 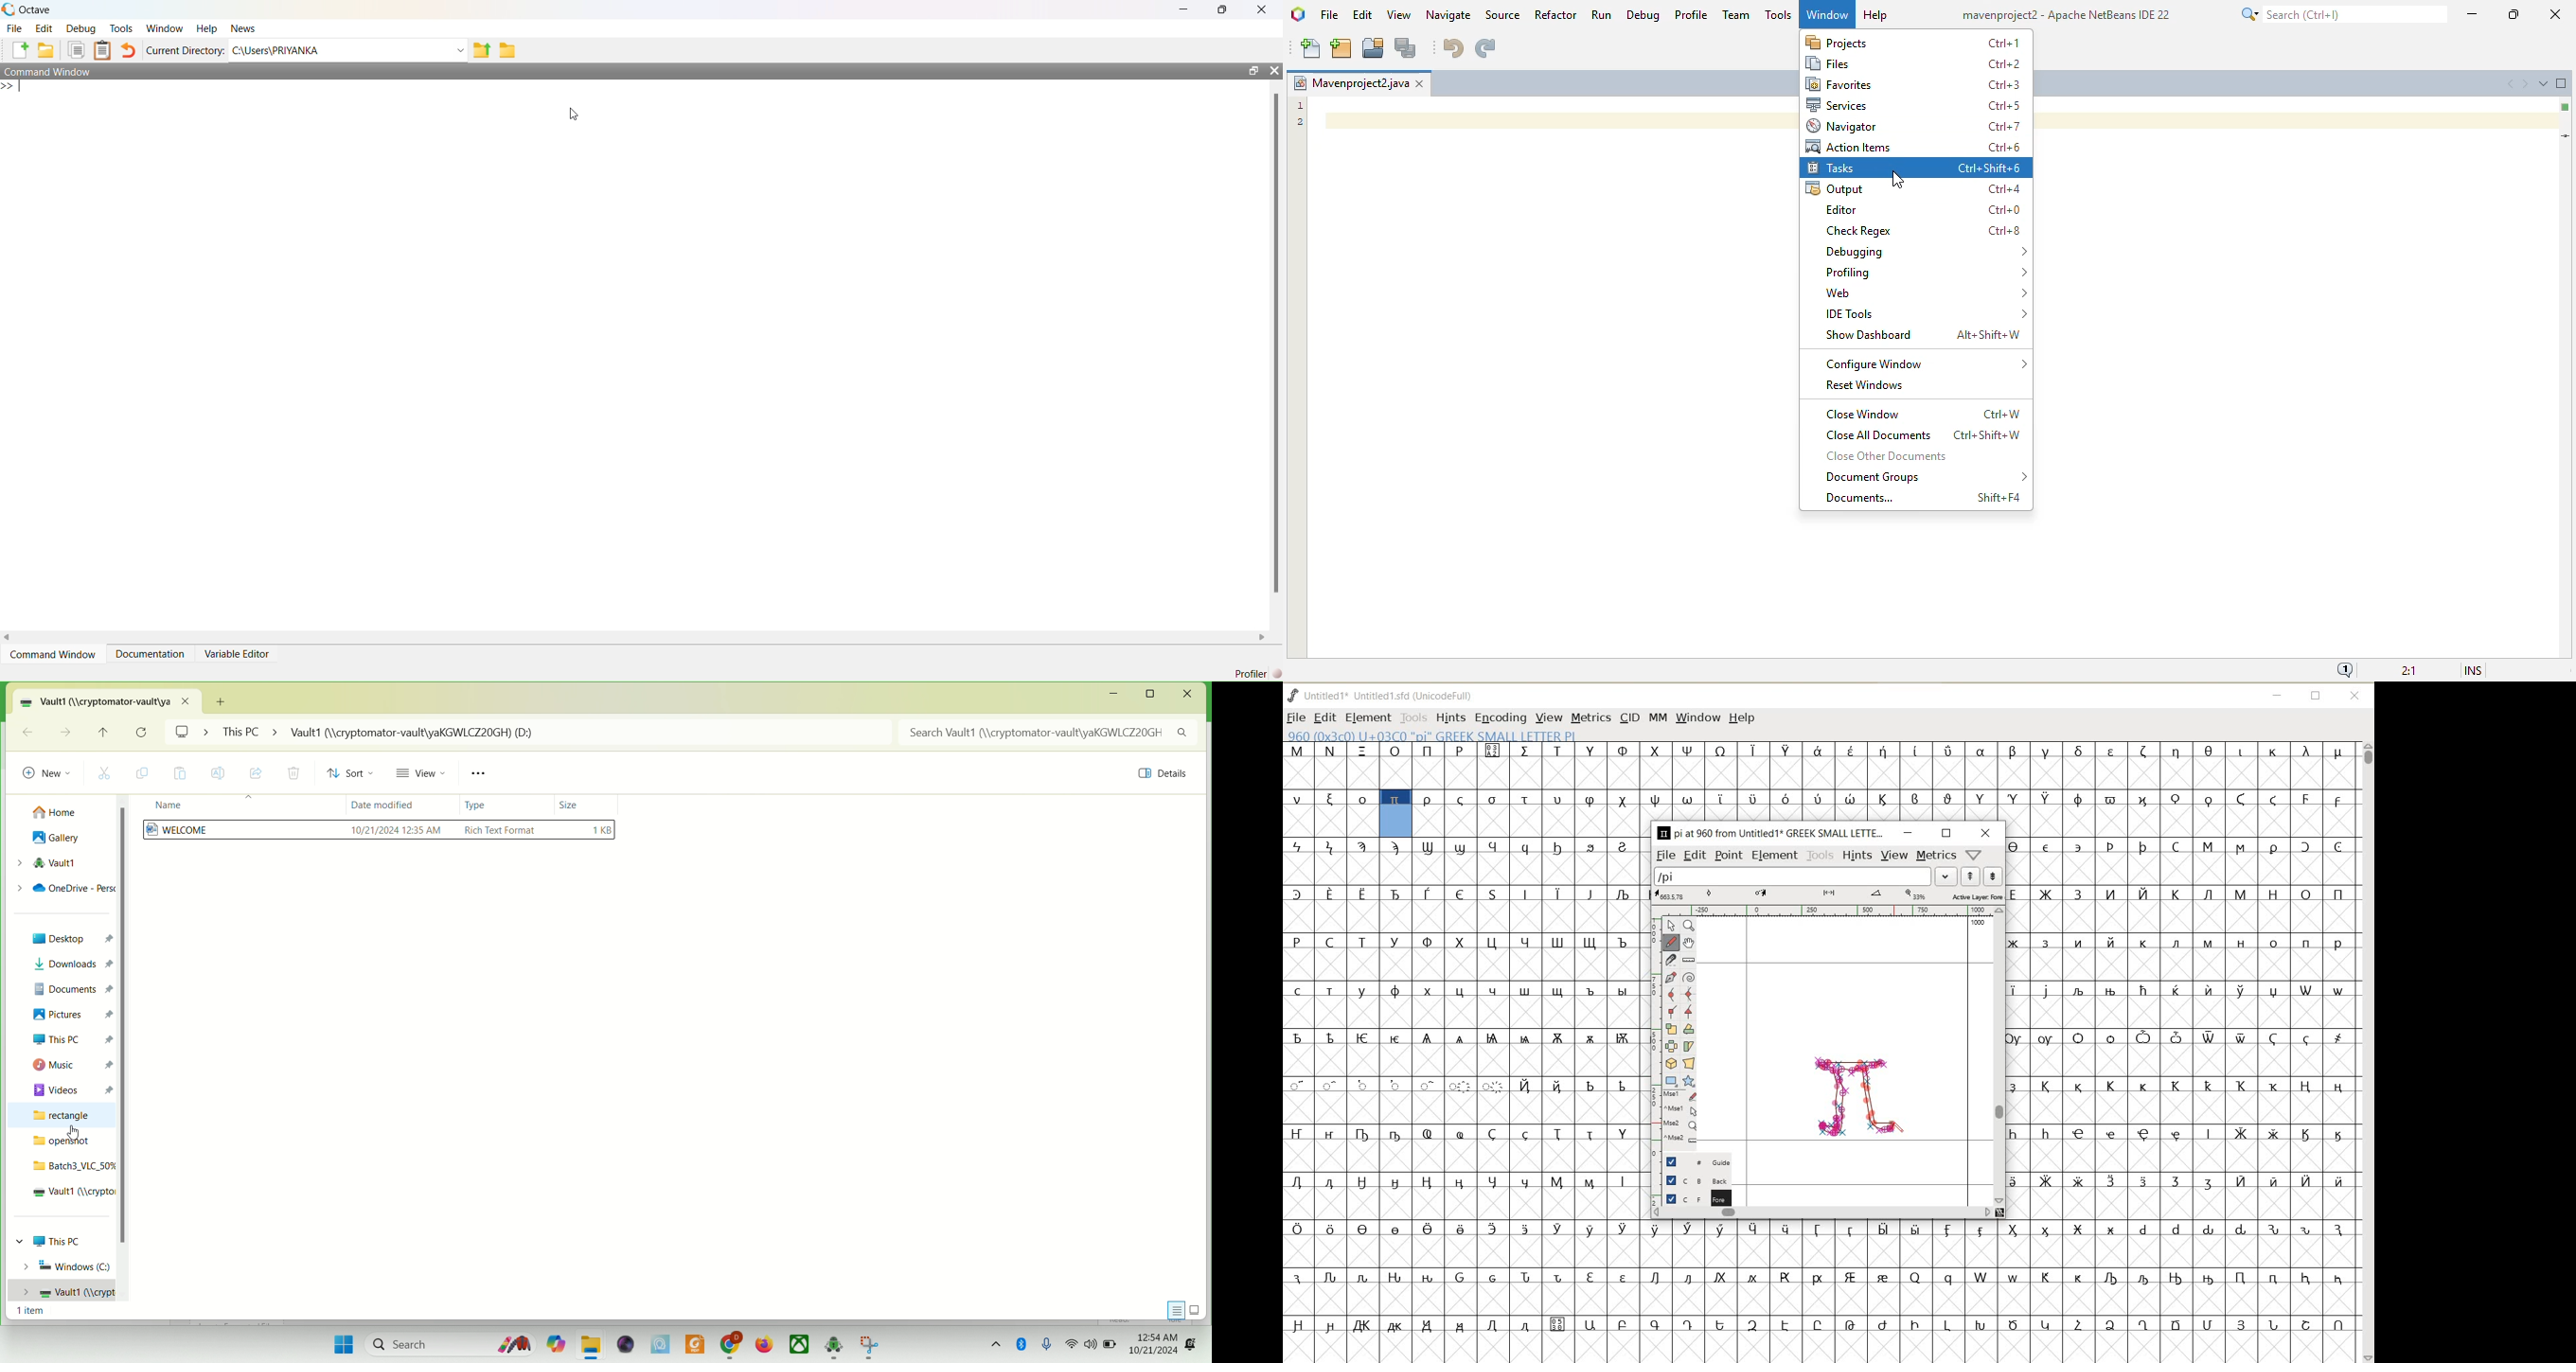 I want to click on cursor, so click(x=1897, y=180).